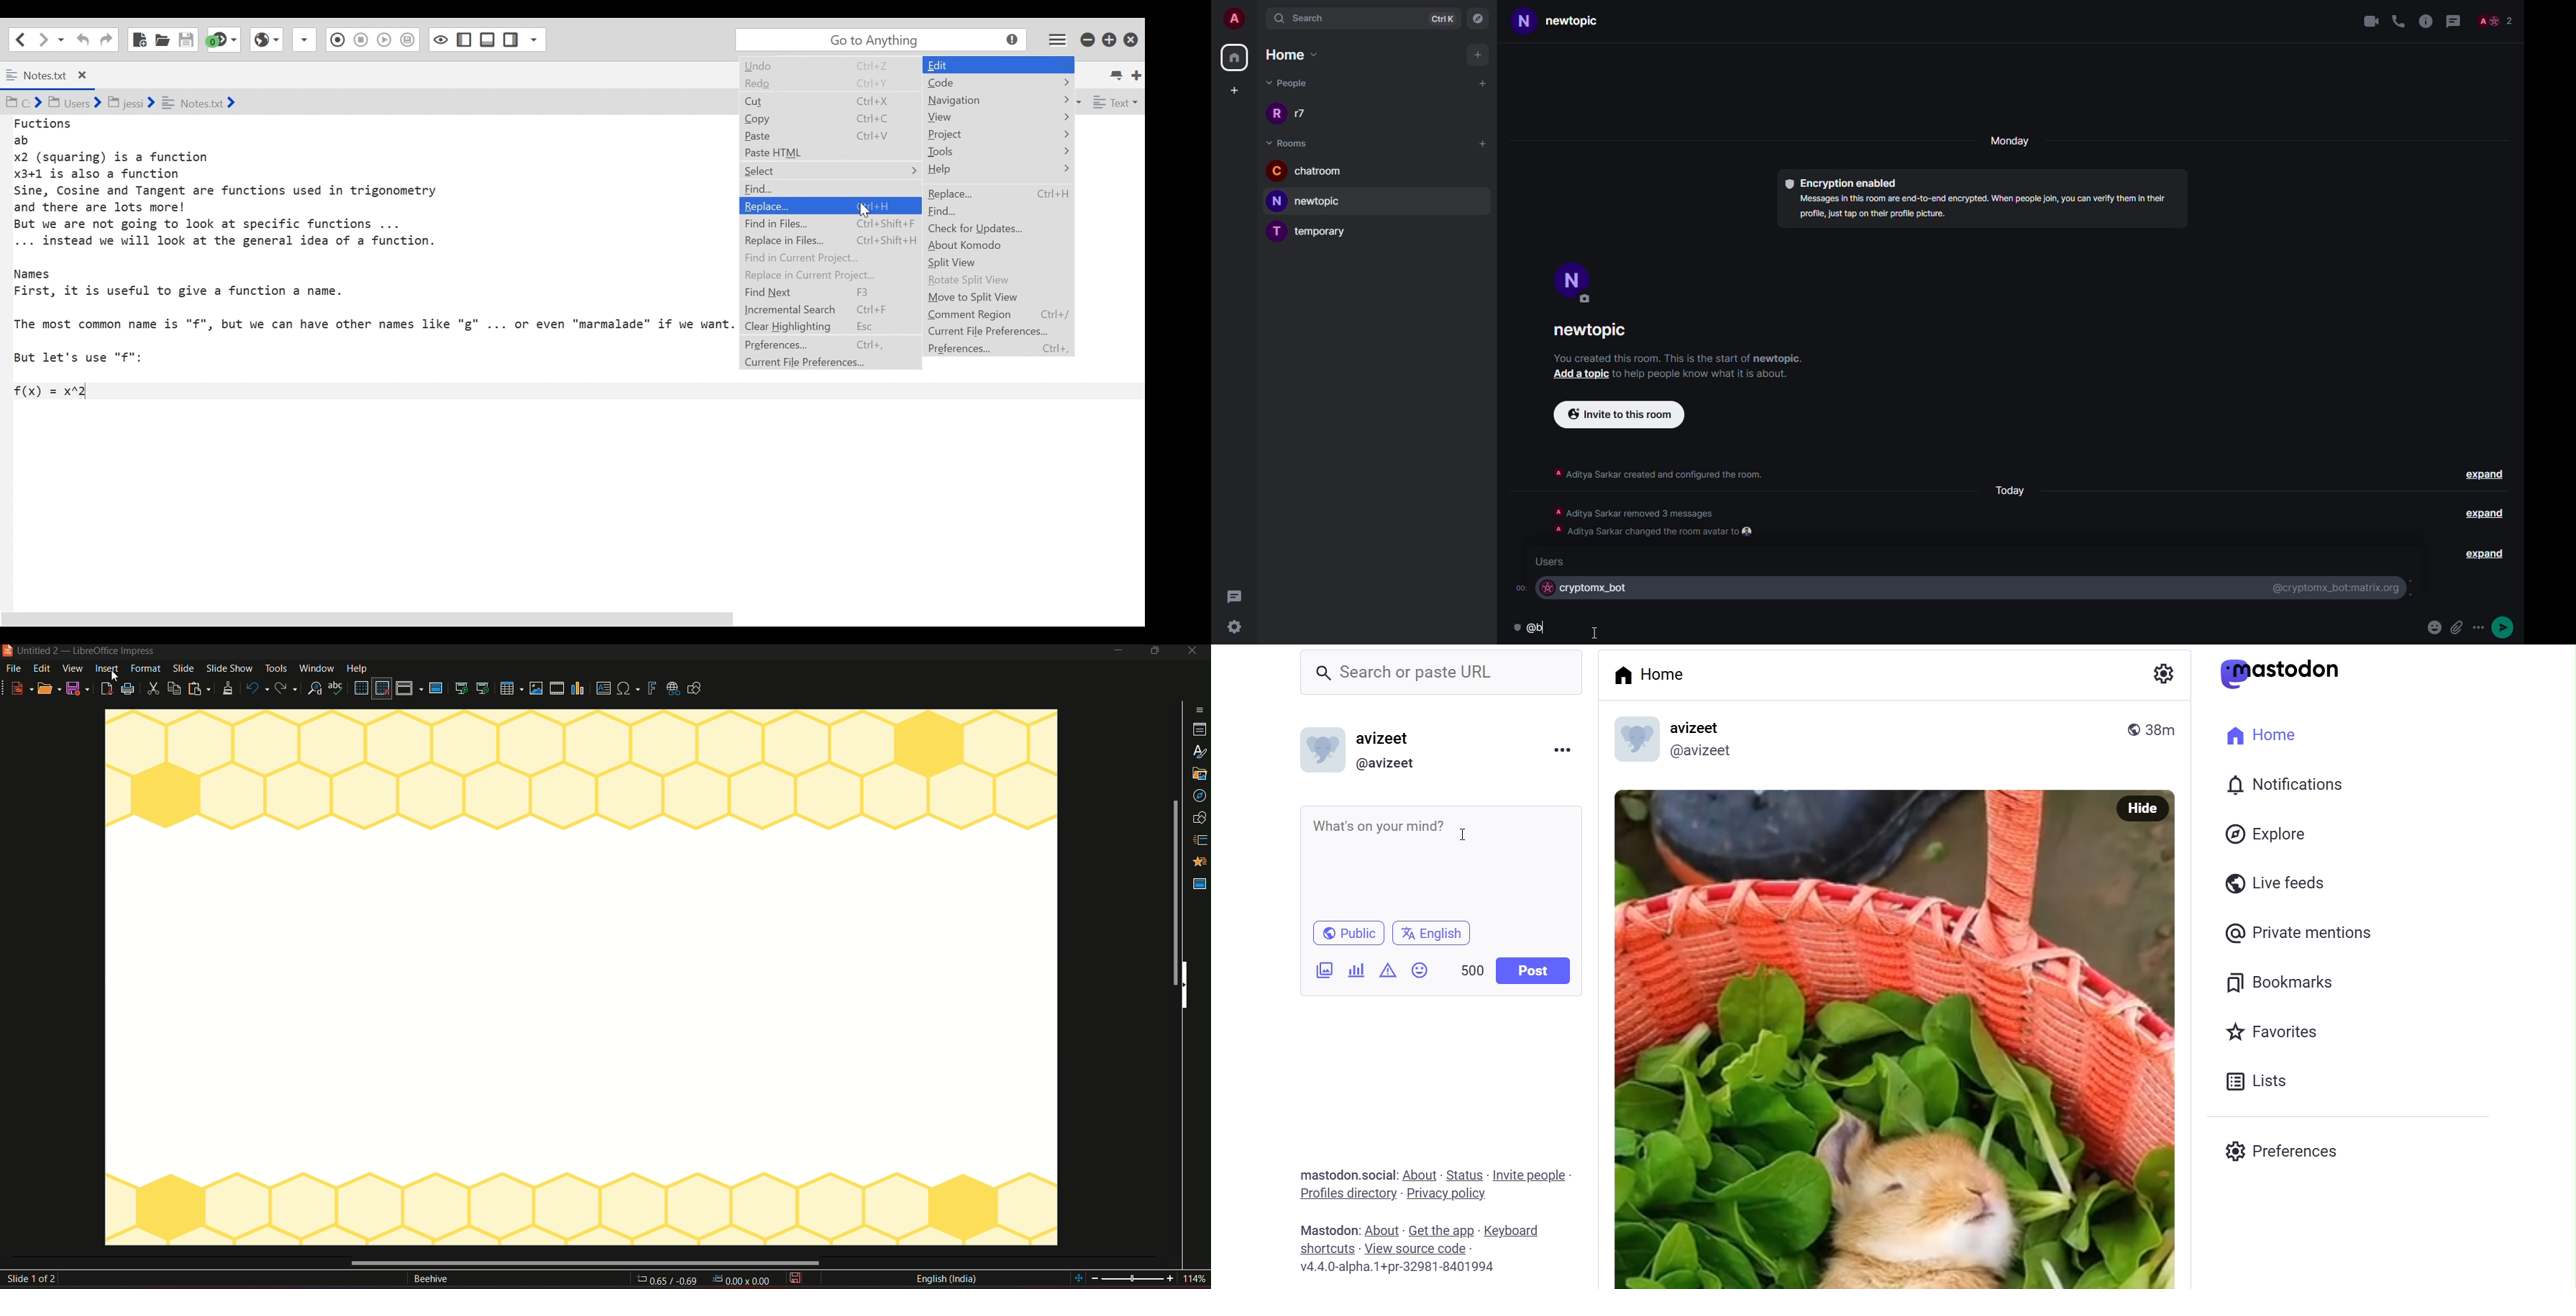  I want to click on ‘A Aditya Sarkar created and configured the room., so click(1658, 471).